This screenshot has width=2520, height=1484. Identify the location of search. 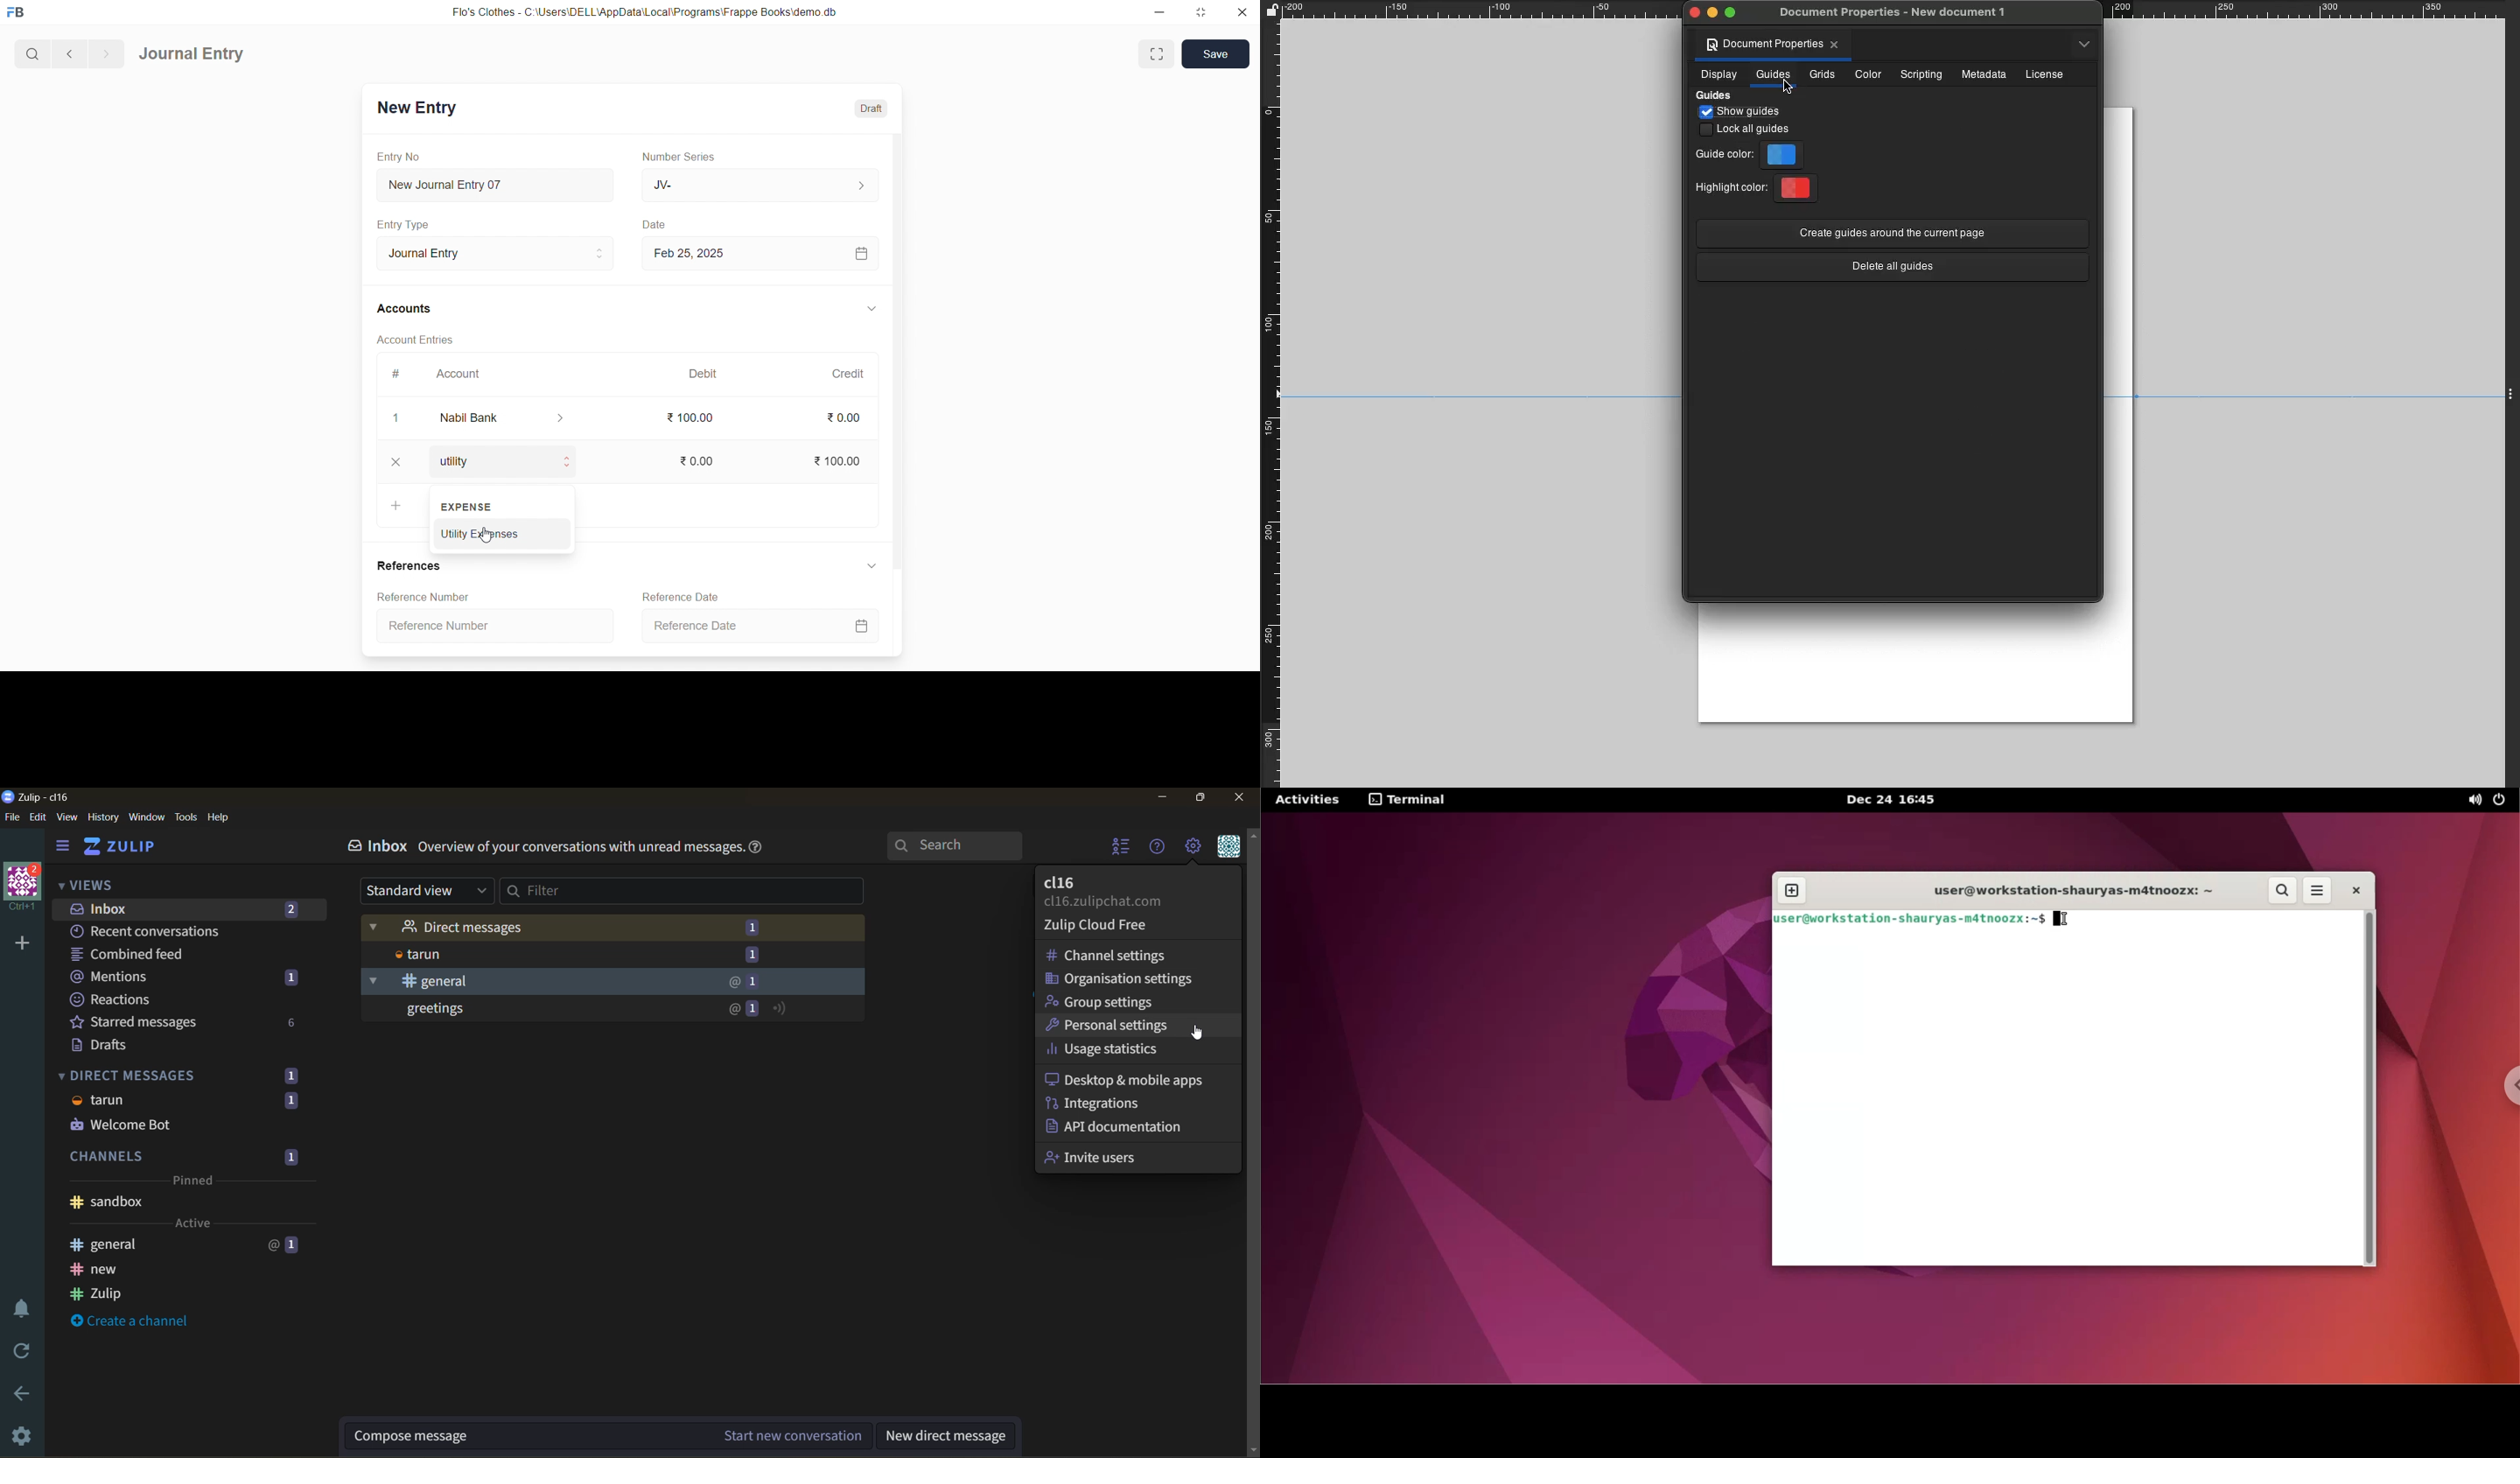
(31, 52).